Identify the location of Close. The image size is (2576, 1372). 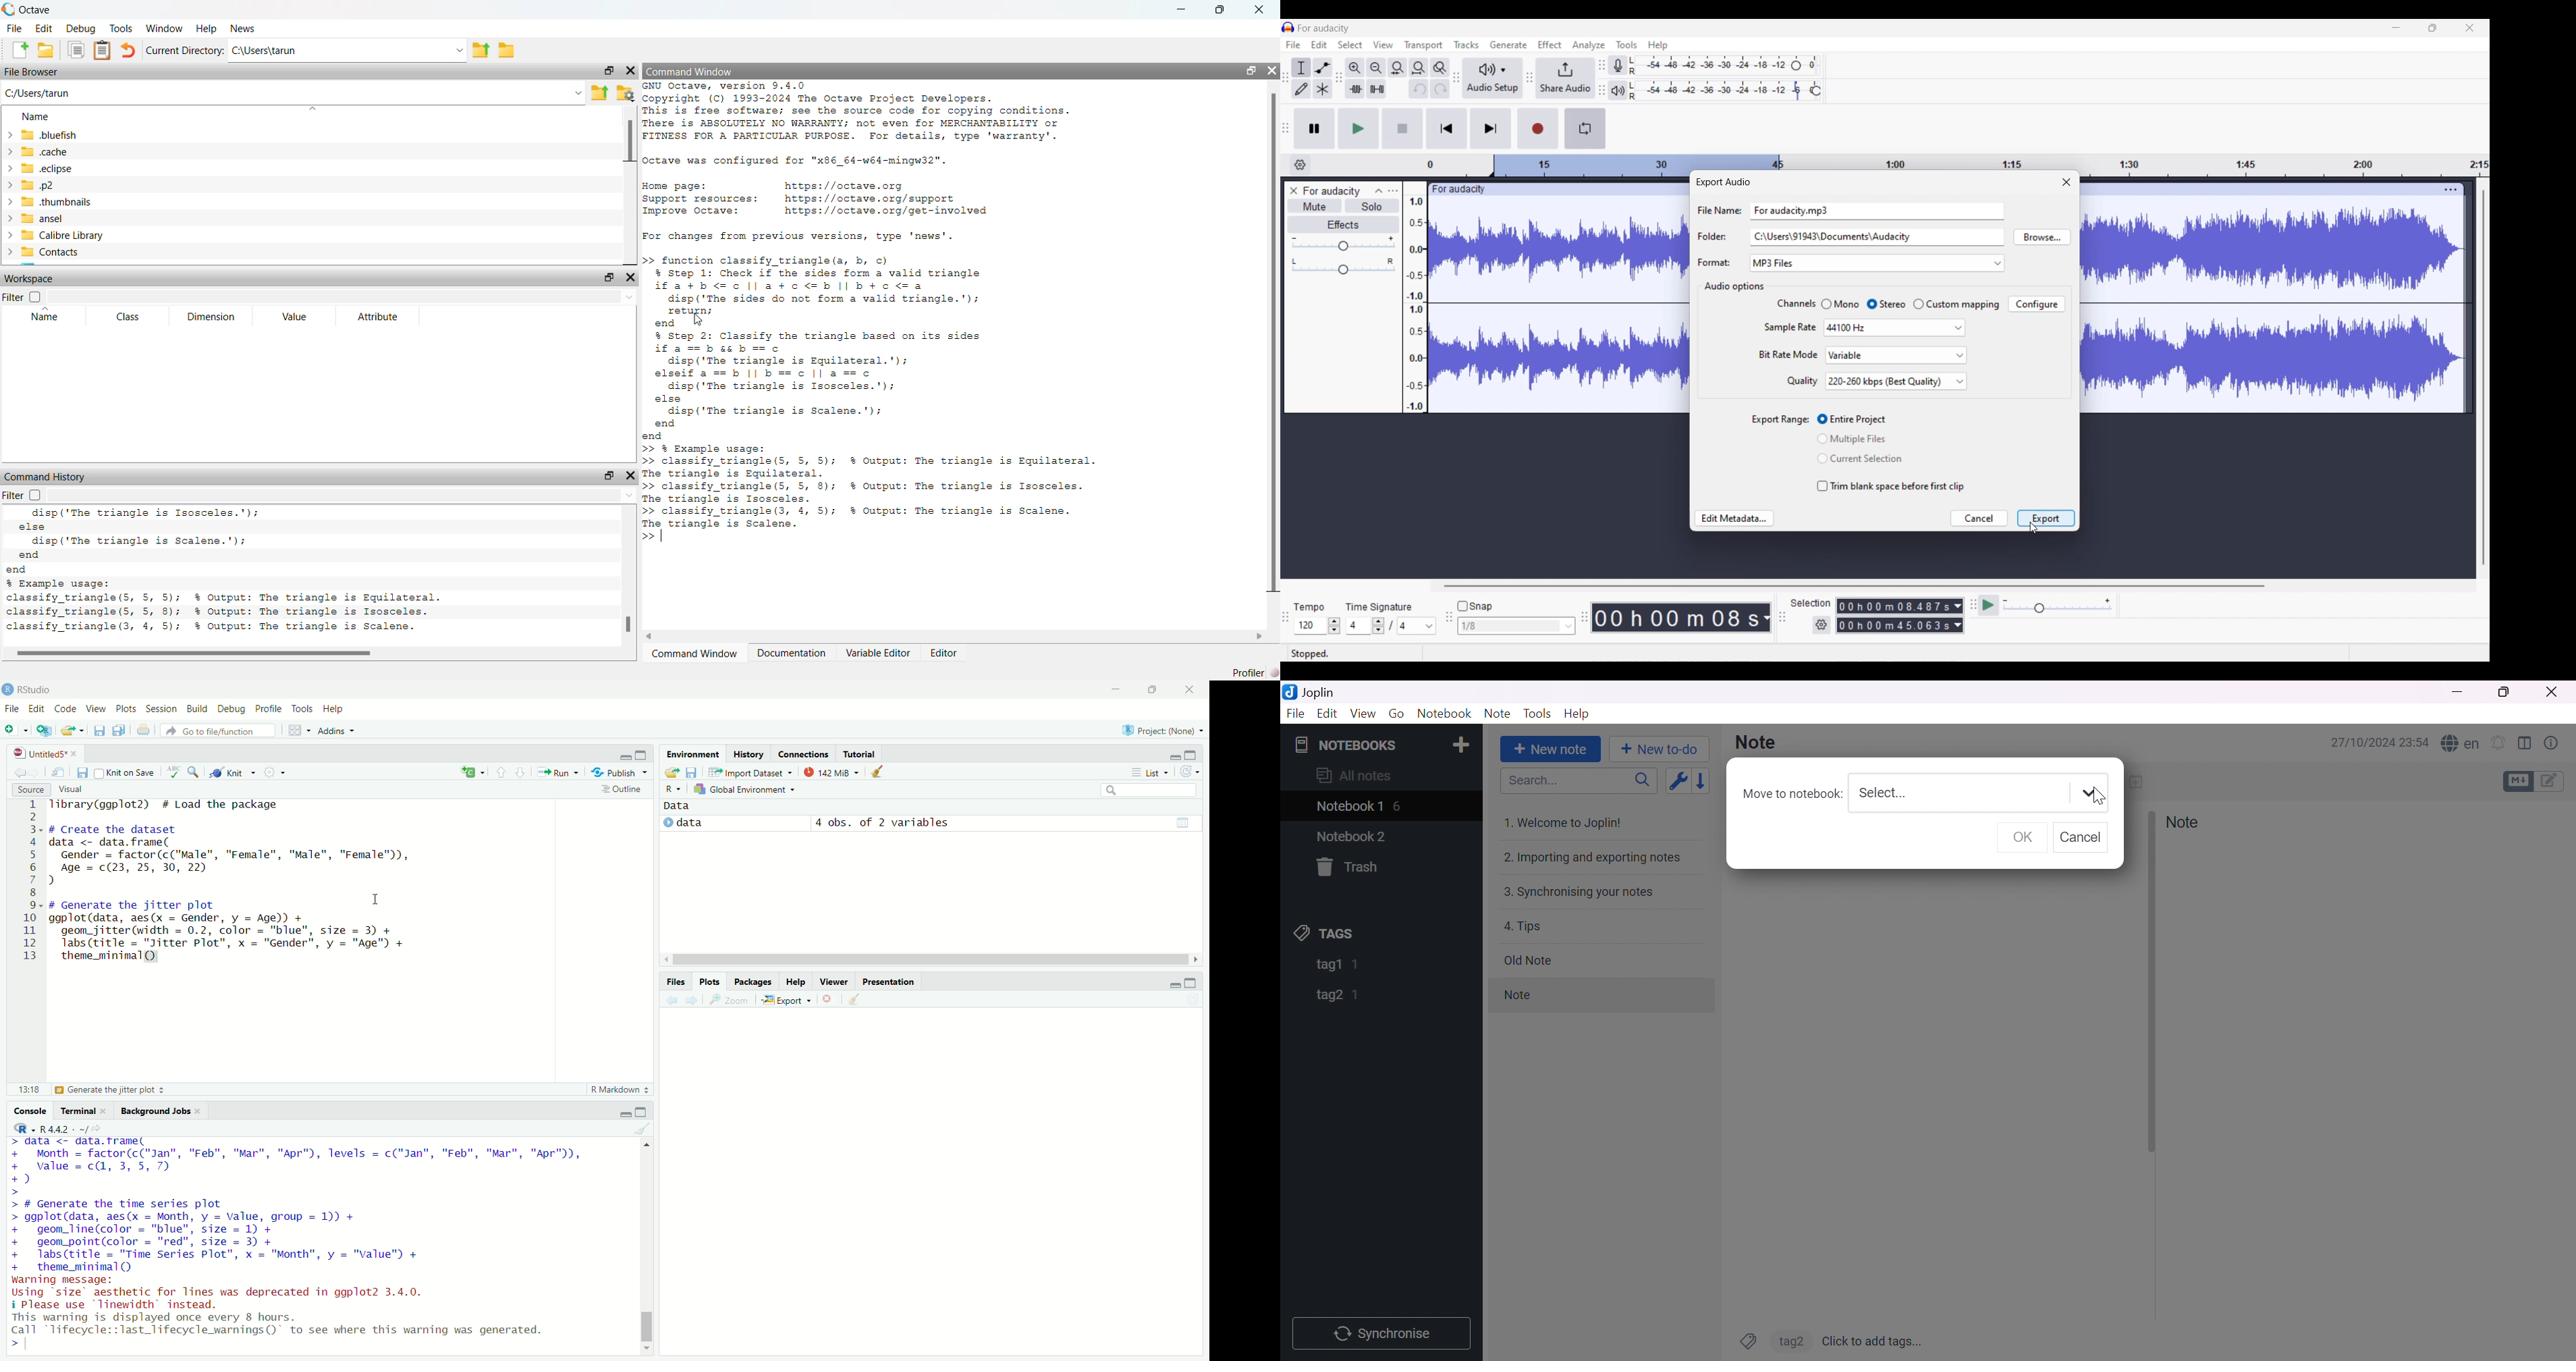
(2550, 691).